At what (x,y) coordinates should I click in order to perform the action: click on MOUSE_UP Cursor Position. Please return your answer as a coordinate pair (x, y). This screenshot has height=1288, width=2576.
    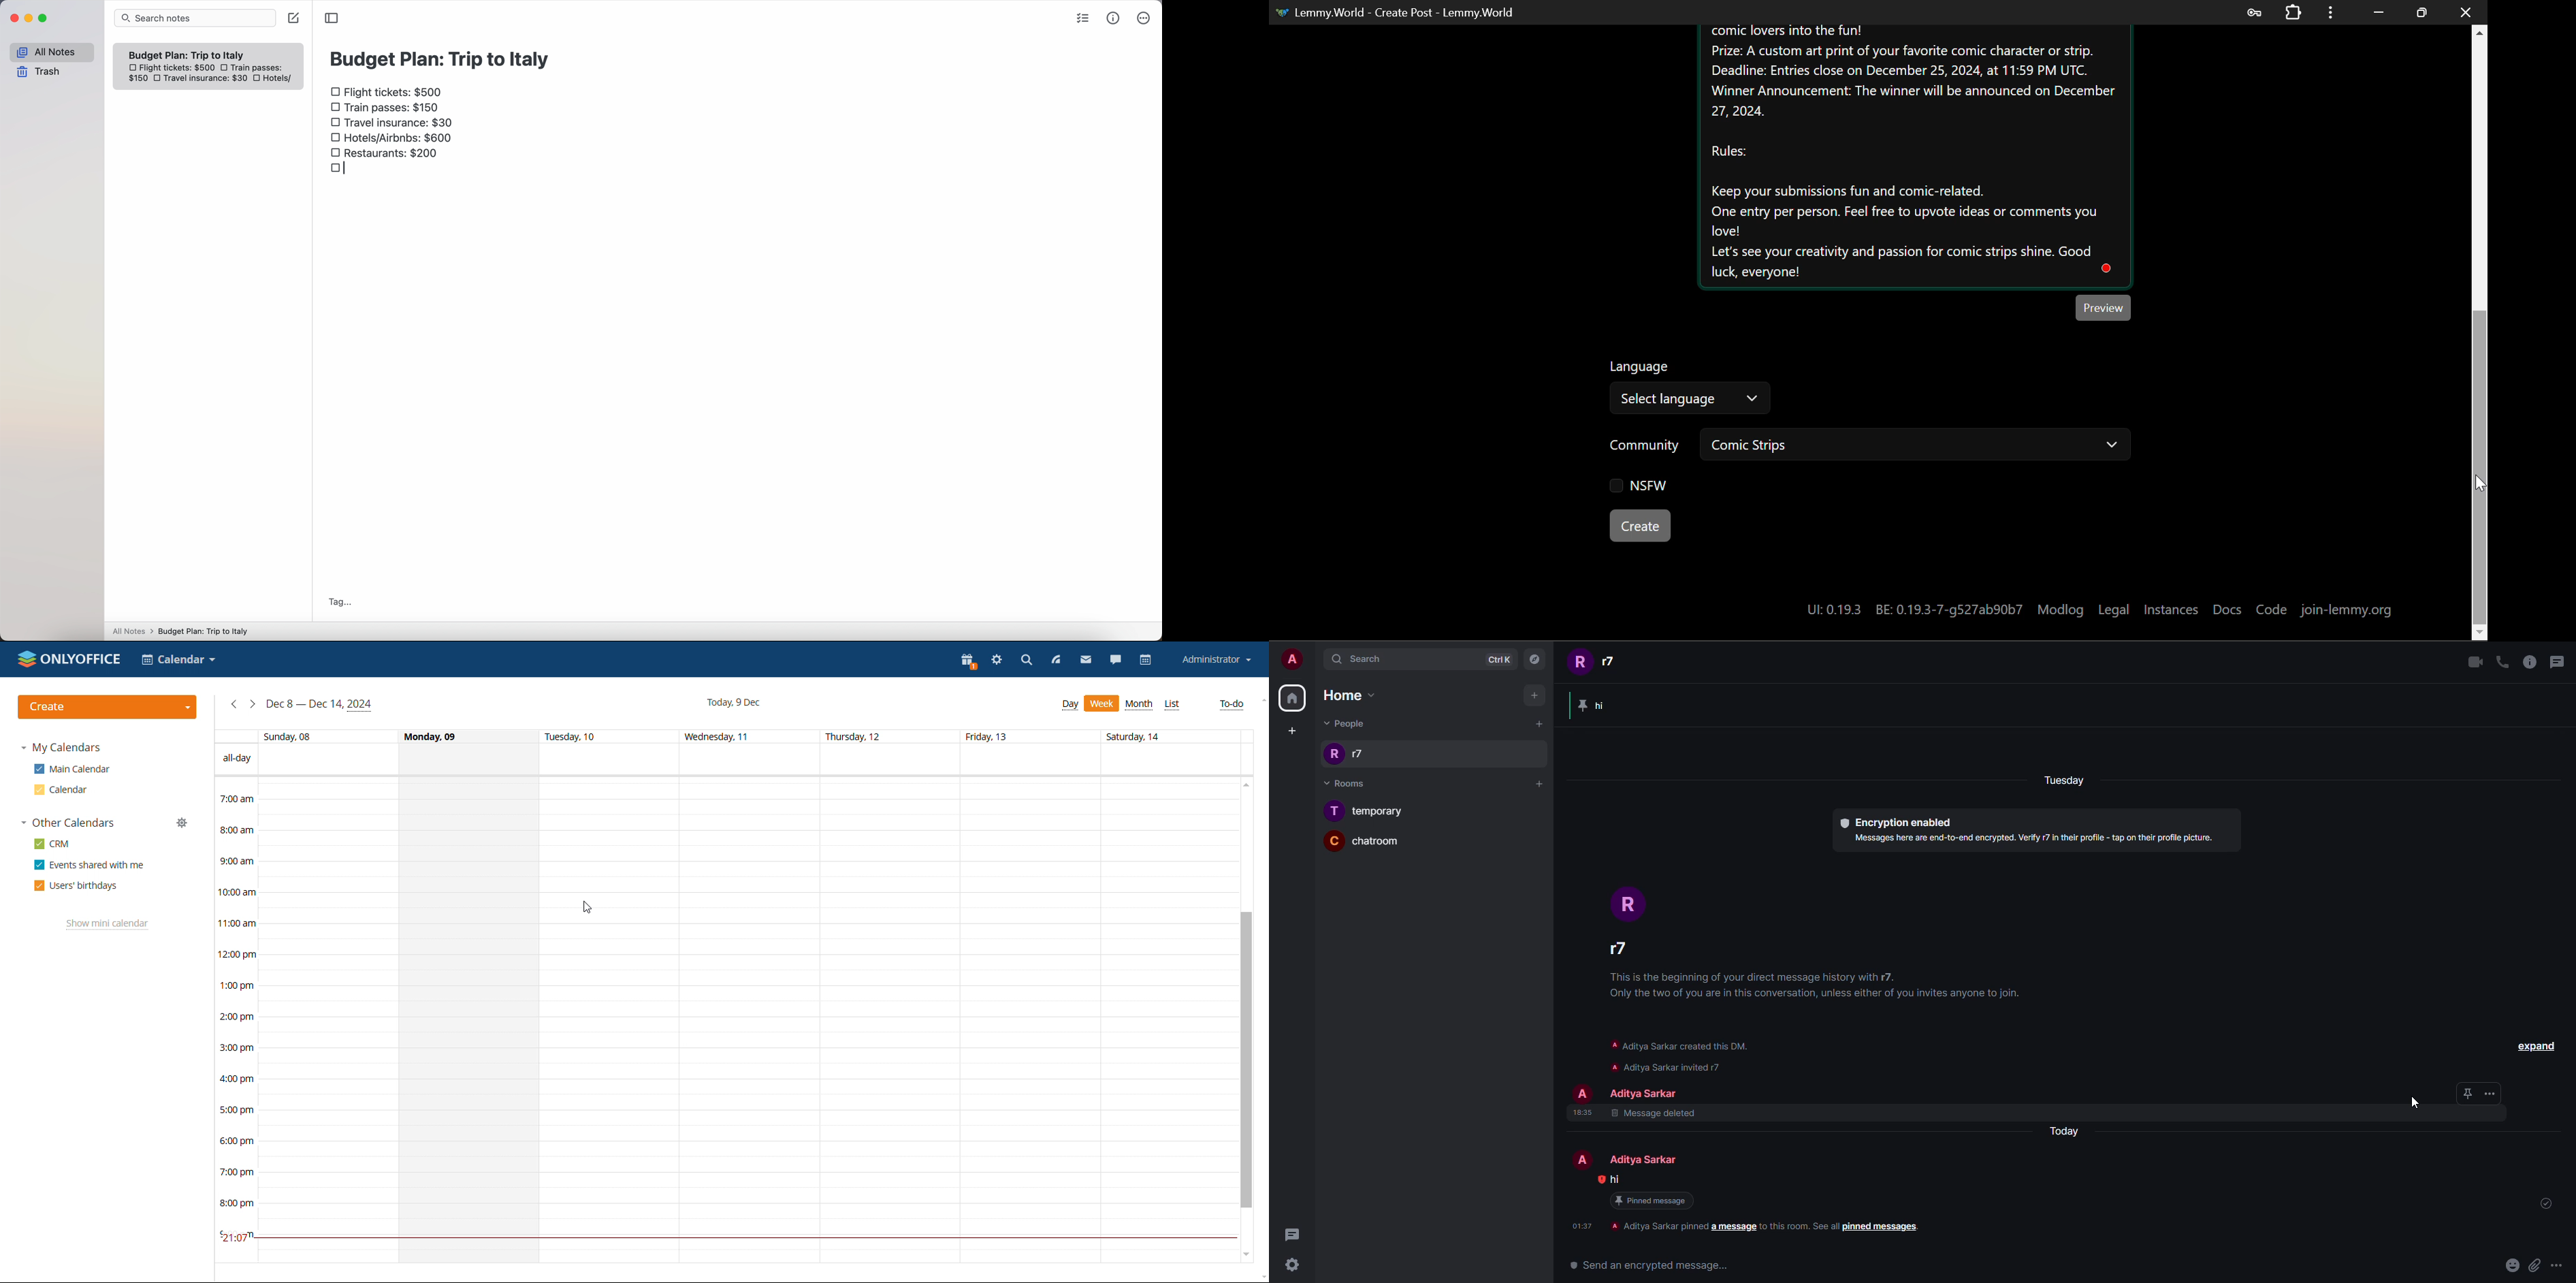
    Looking at the image, I should click on (2480, 486).